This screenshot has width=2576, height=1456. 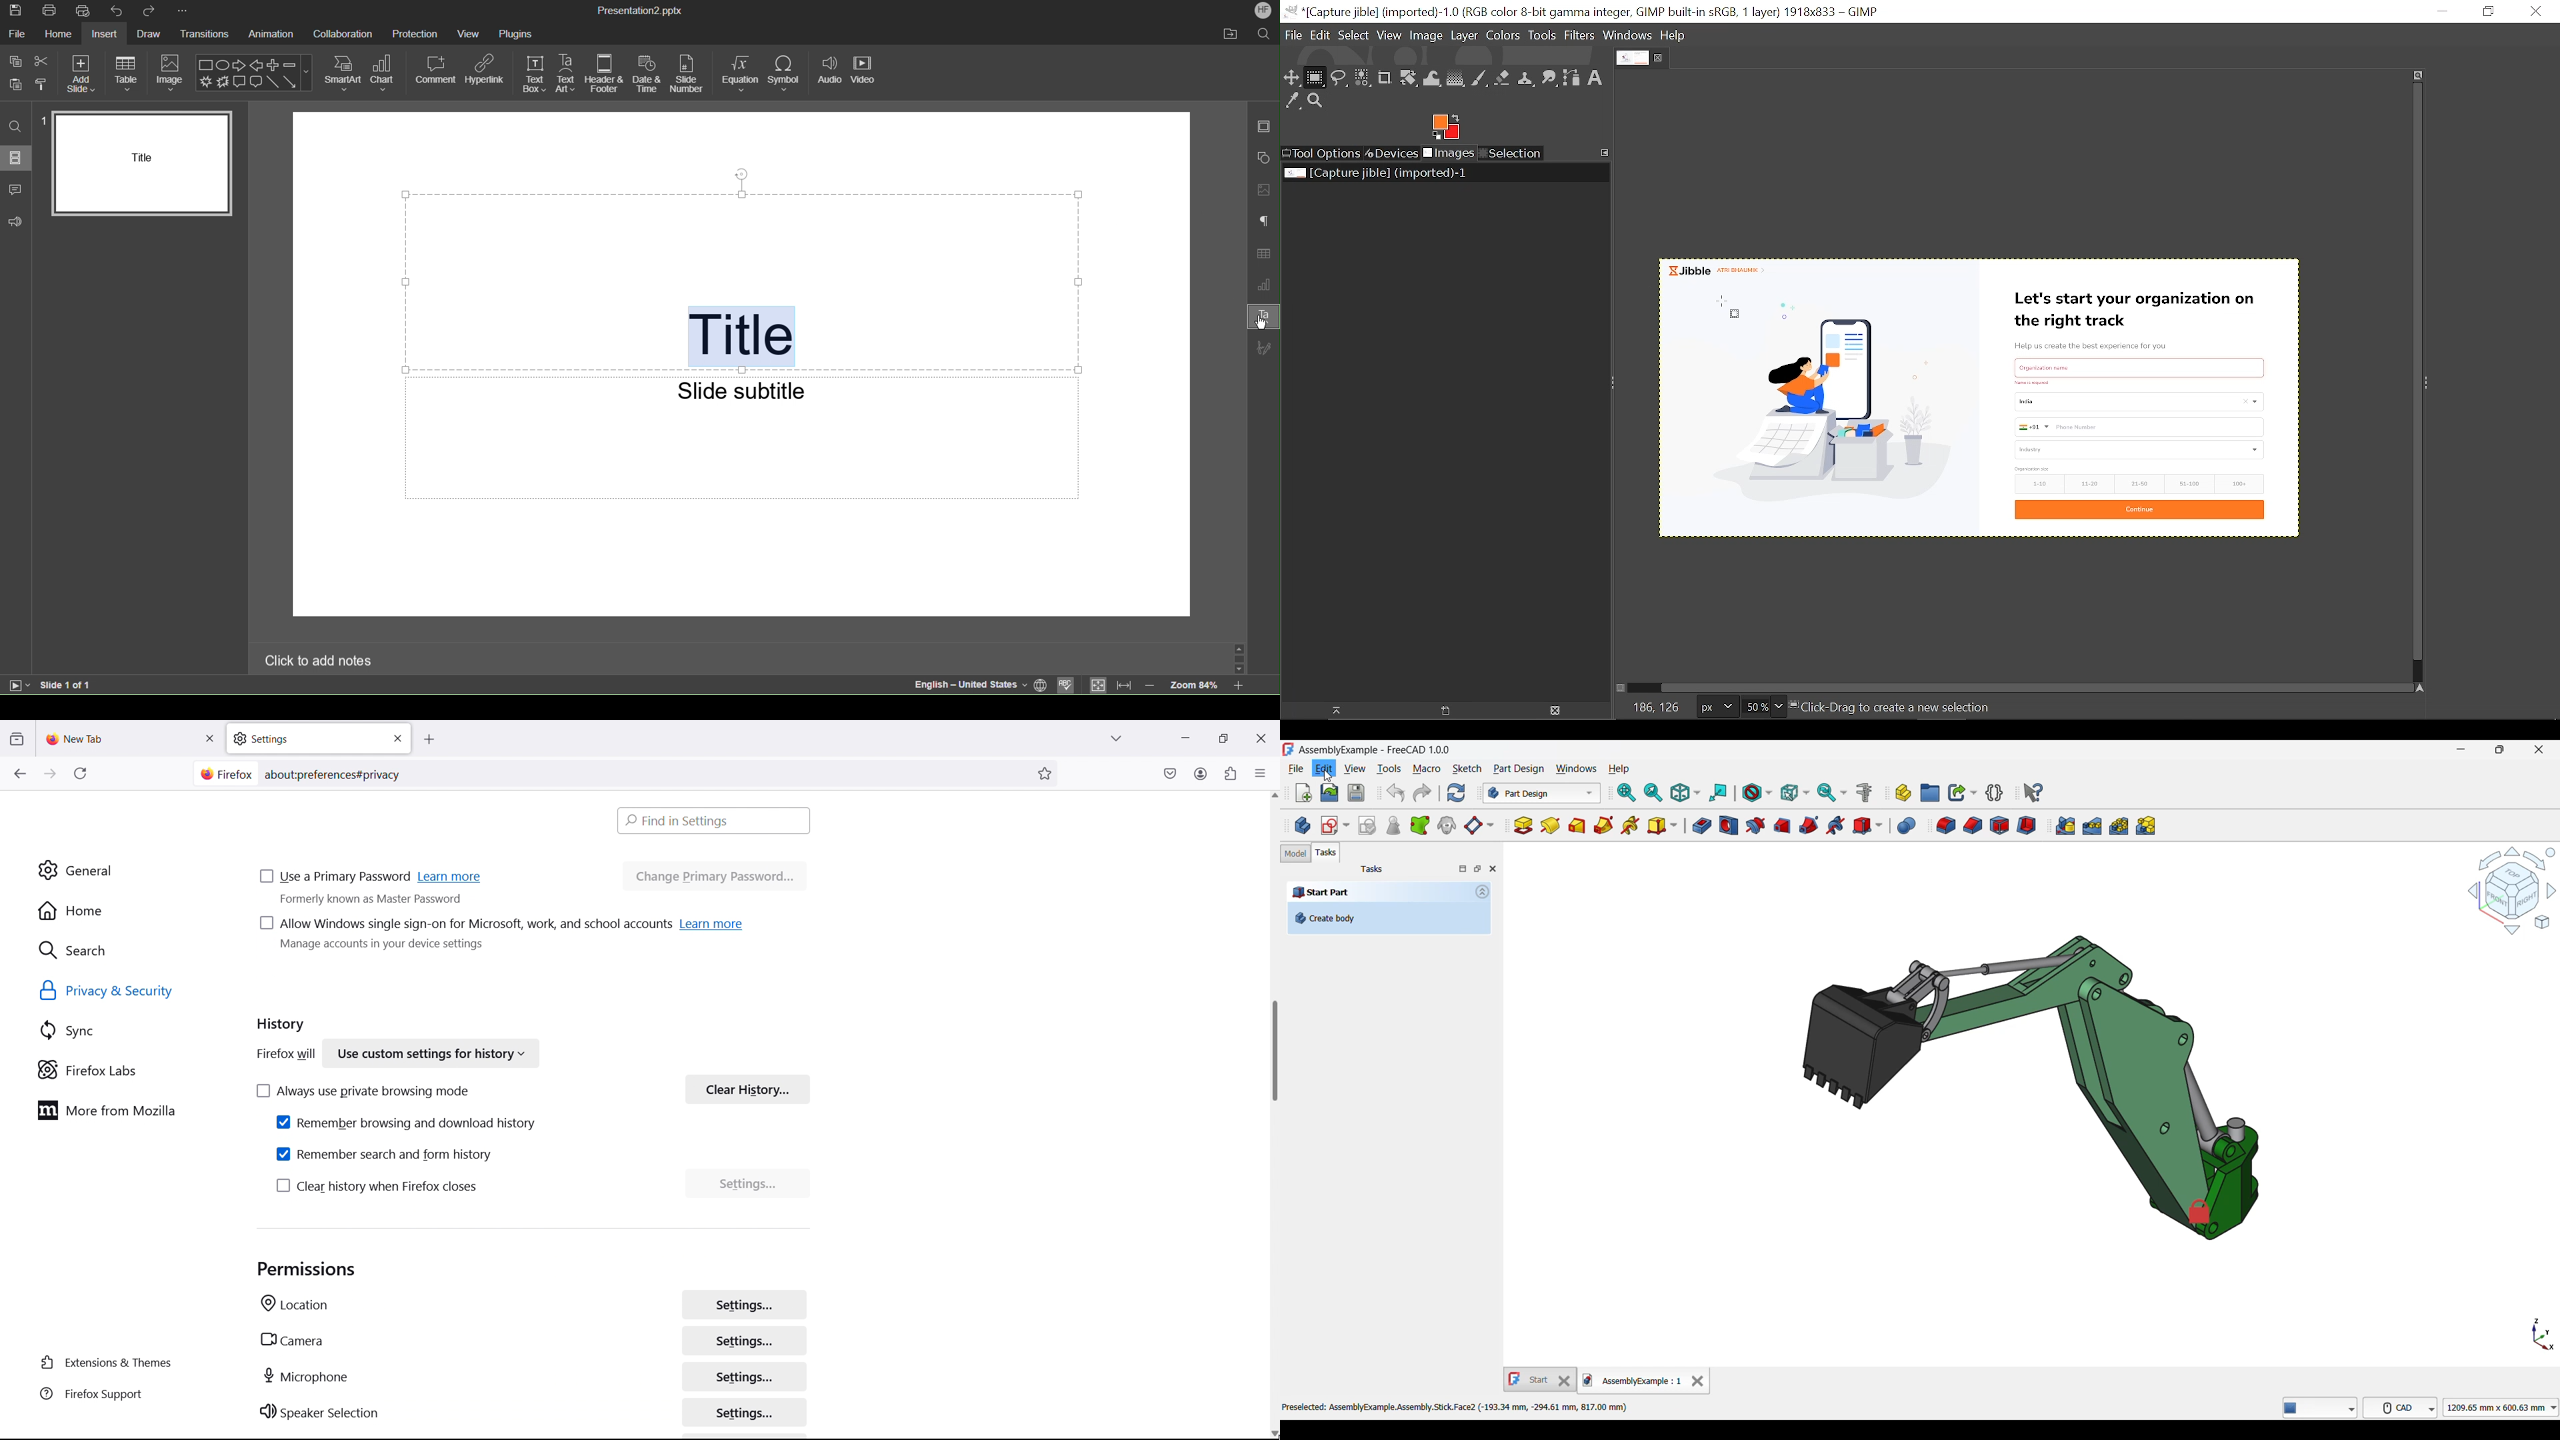 What do you see at coordinates (463, 923) in the screenshot?
I see `allow windows single sign-in fpr microsoft, work, and school accounts checkbox` at bounding box center [463, 923].